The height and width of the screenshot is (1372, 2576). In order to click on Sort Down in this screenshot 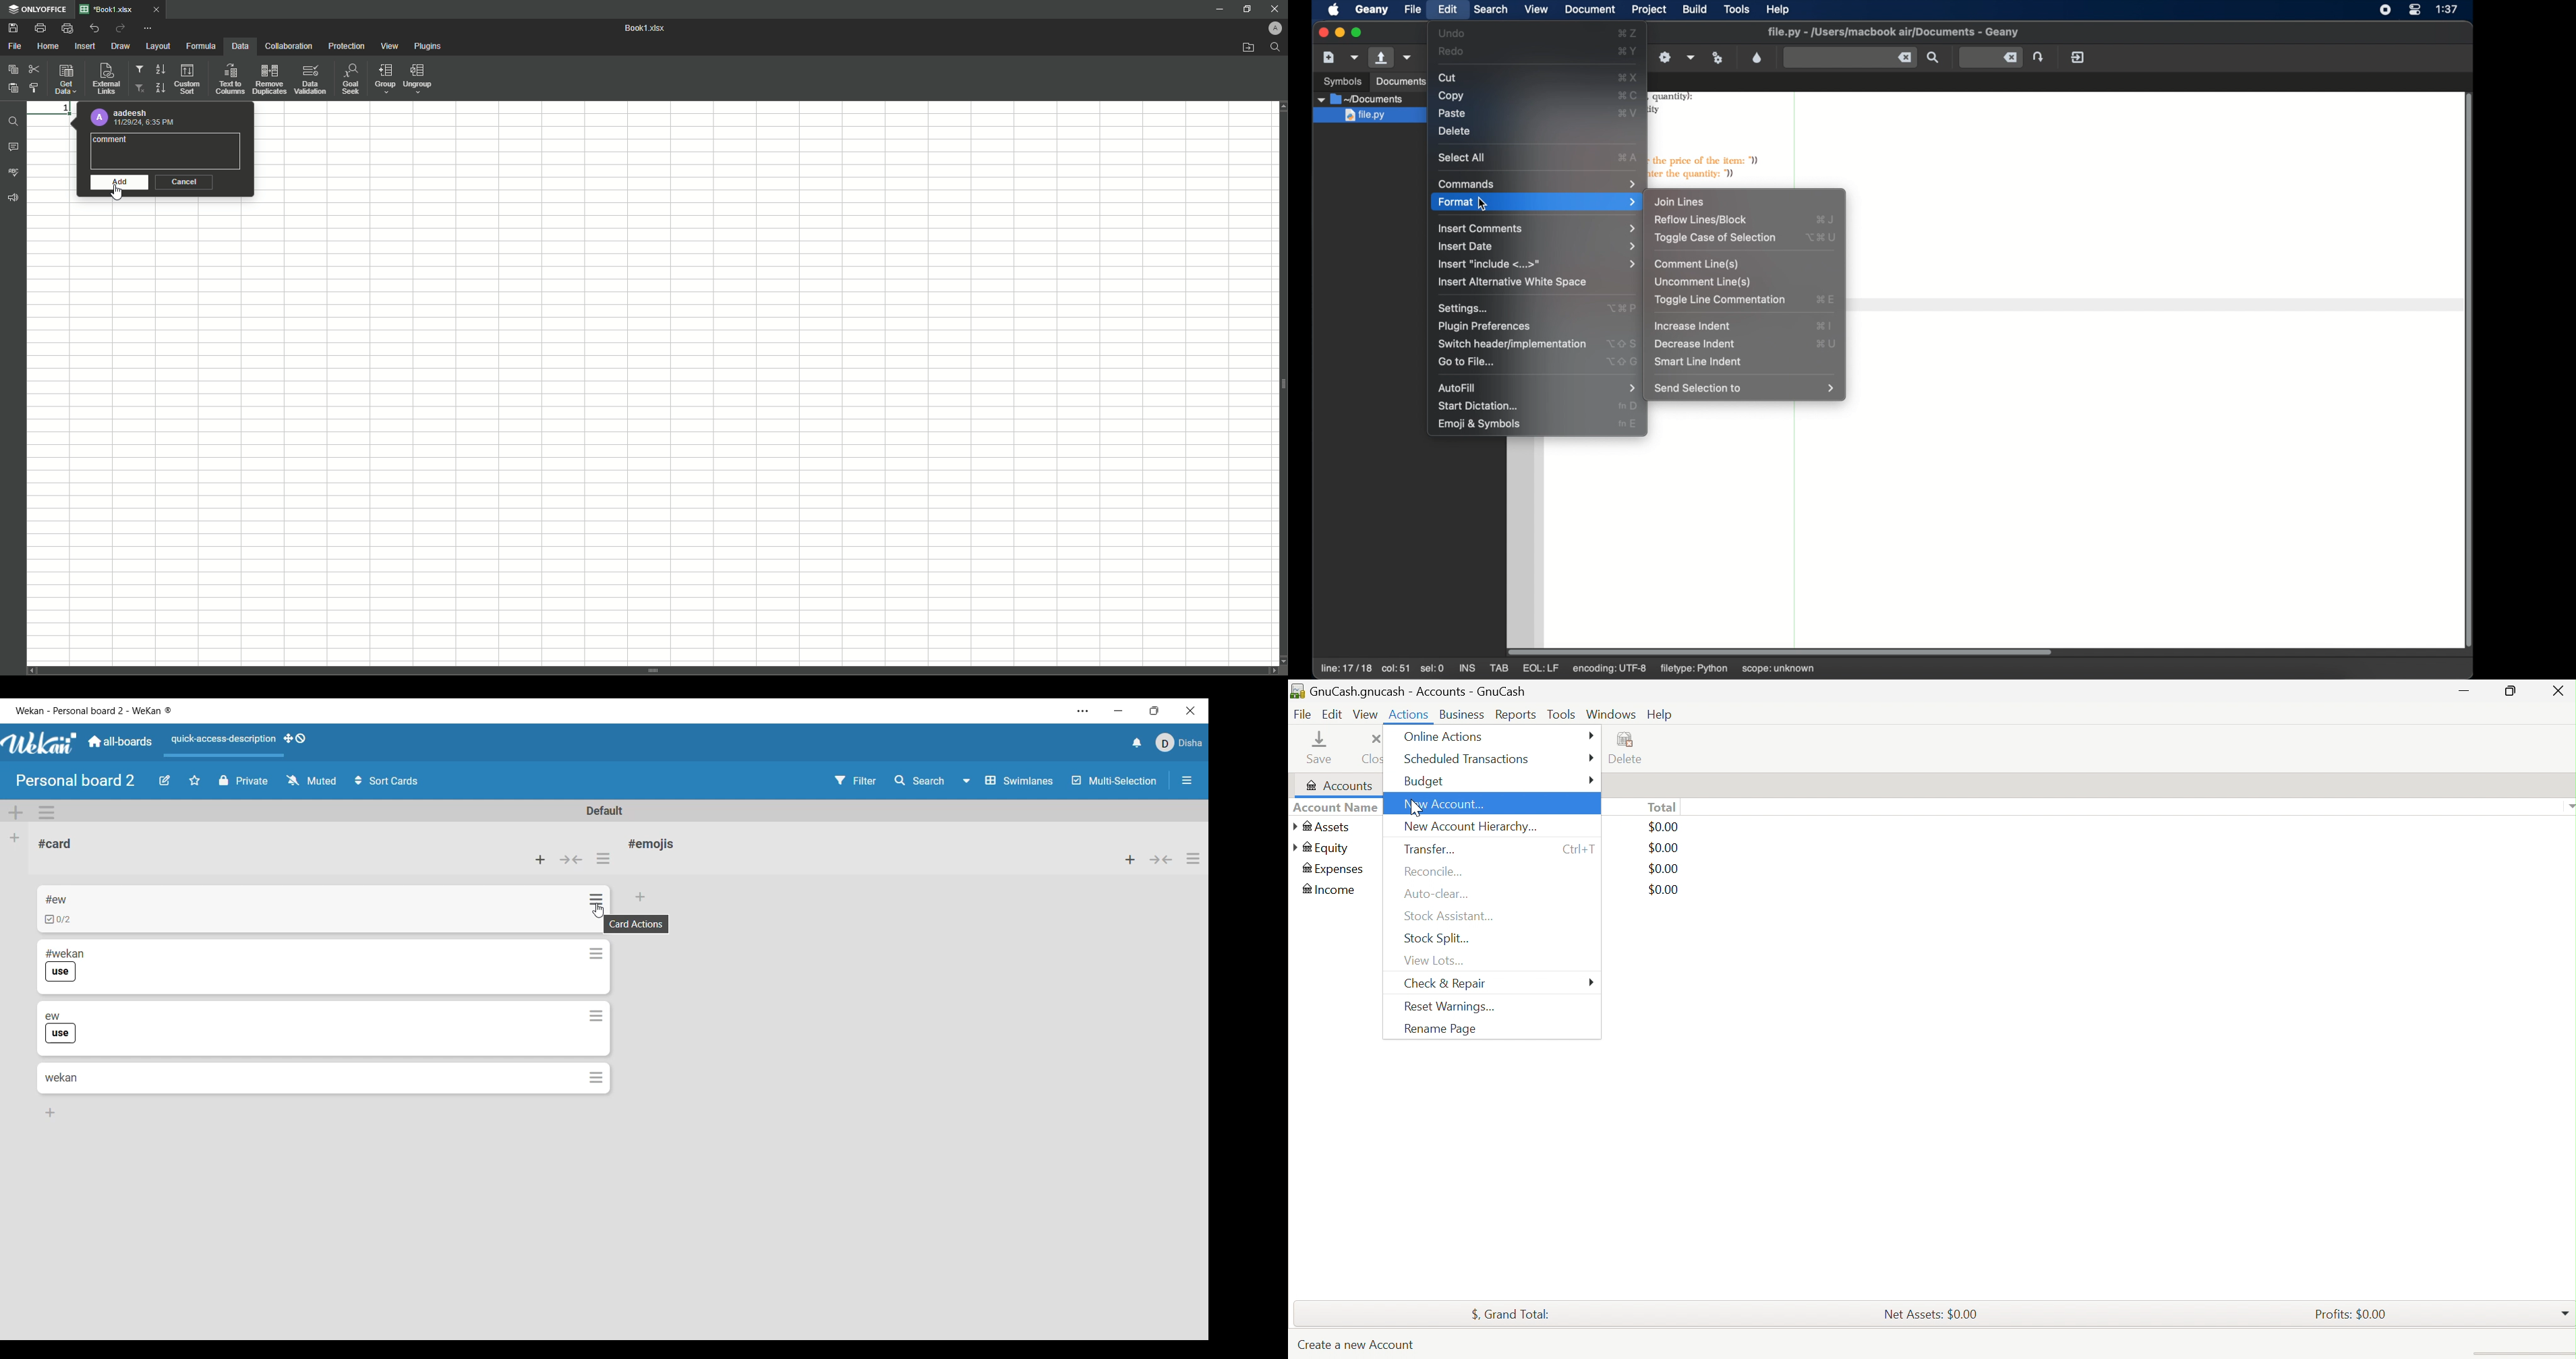, I will do `click(160, 69)`.